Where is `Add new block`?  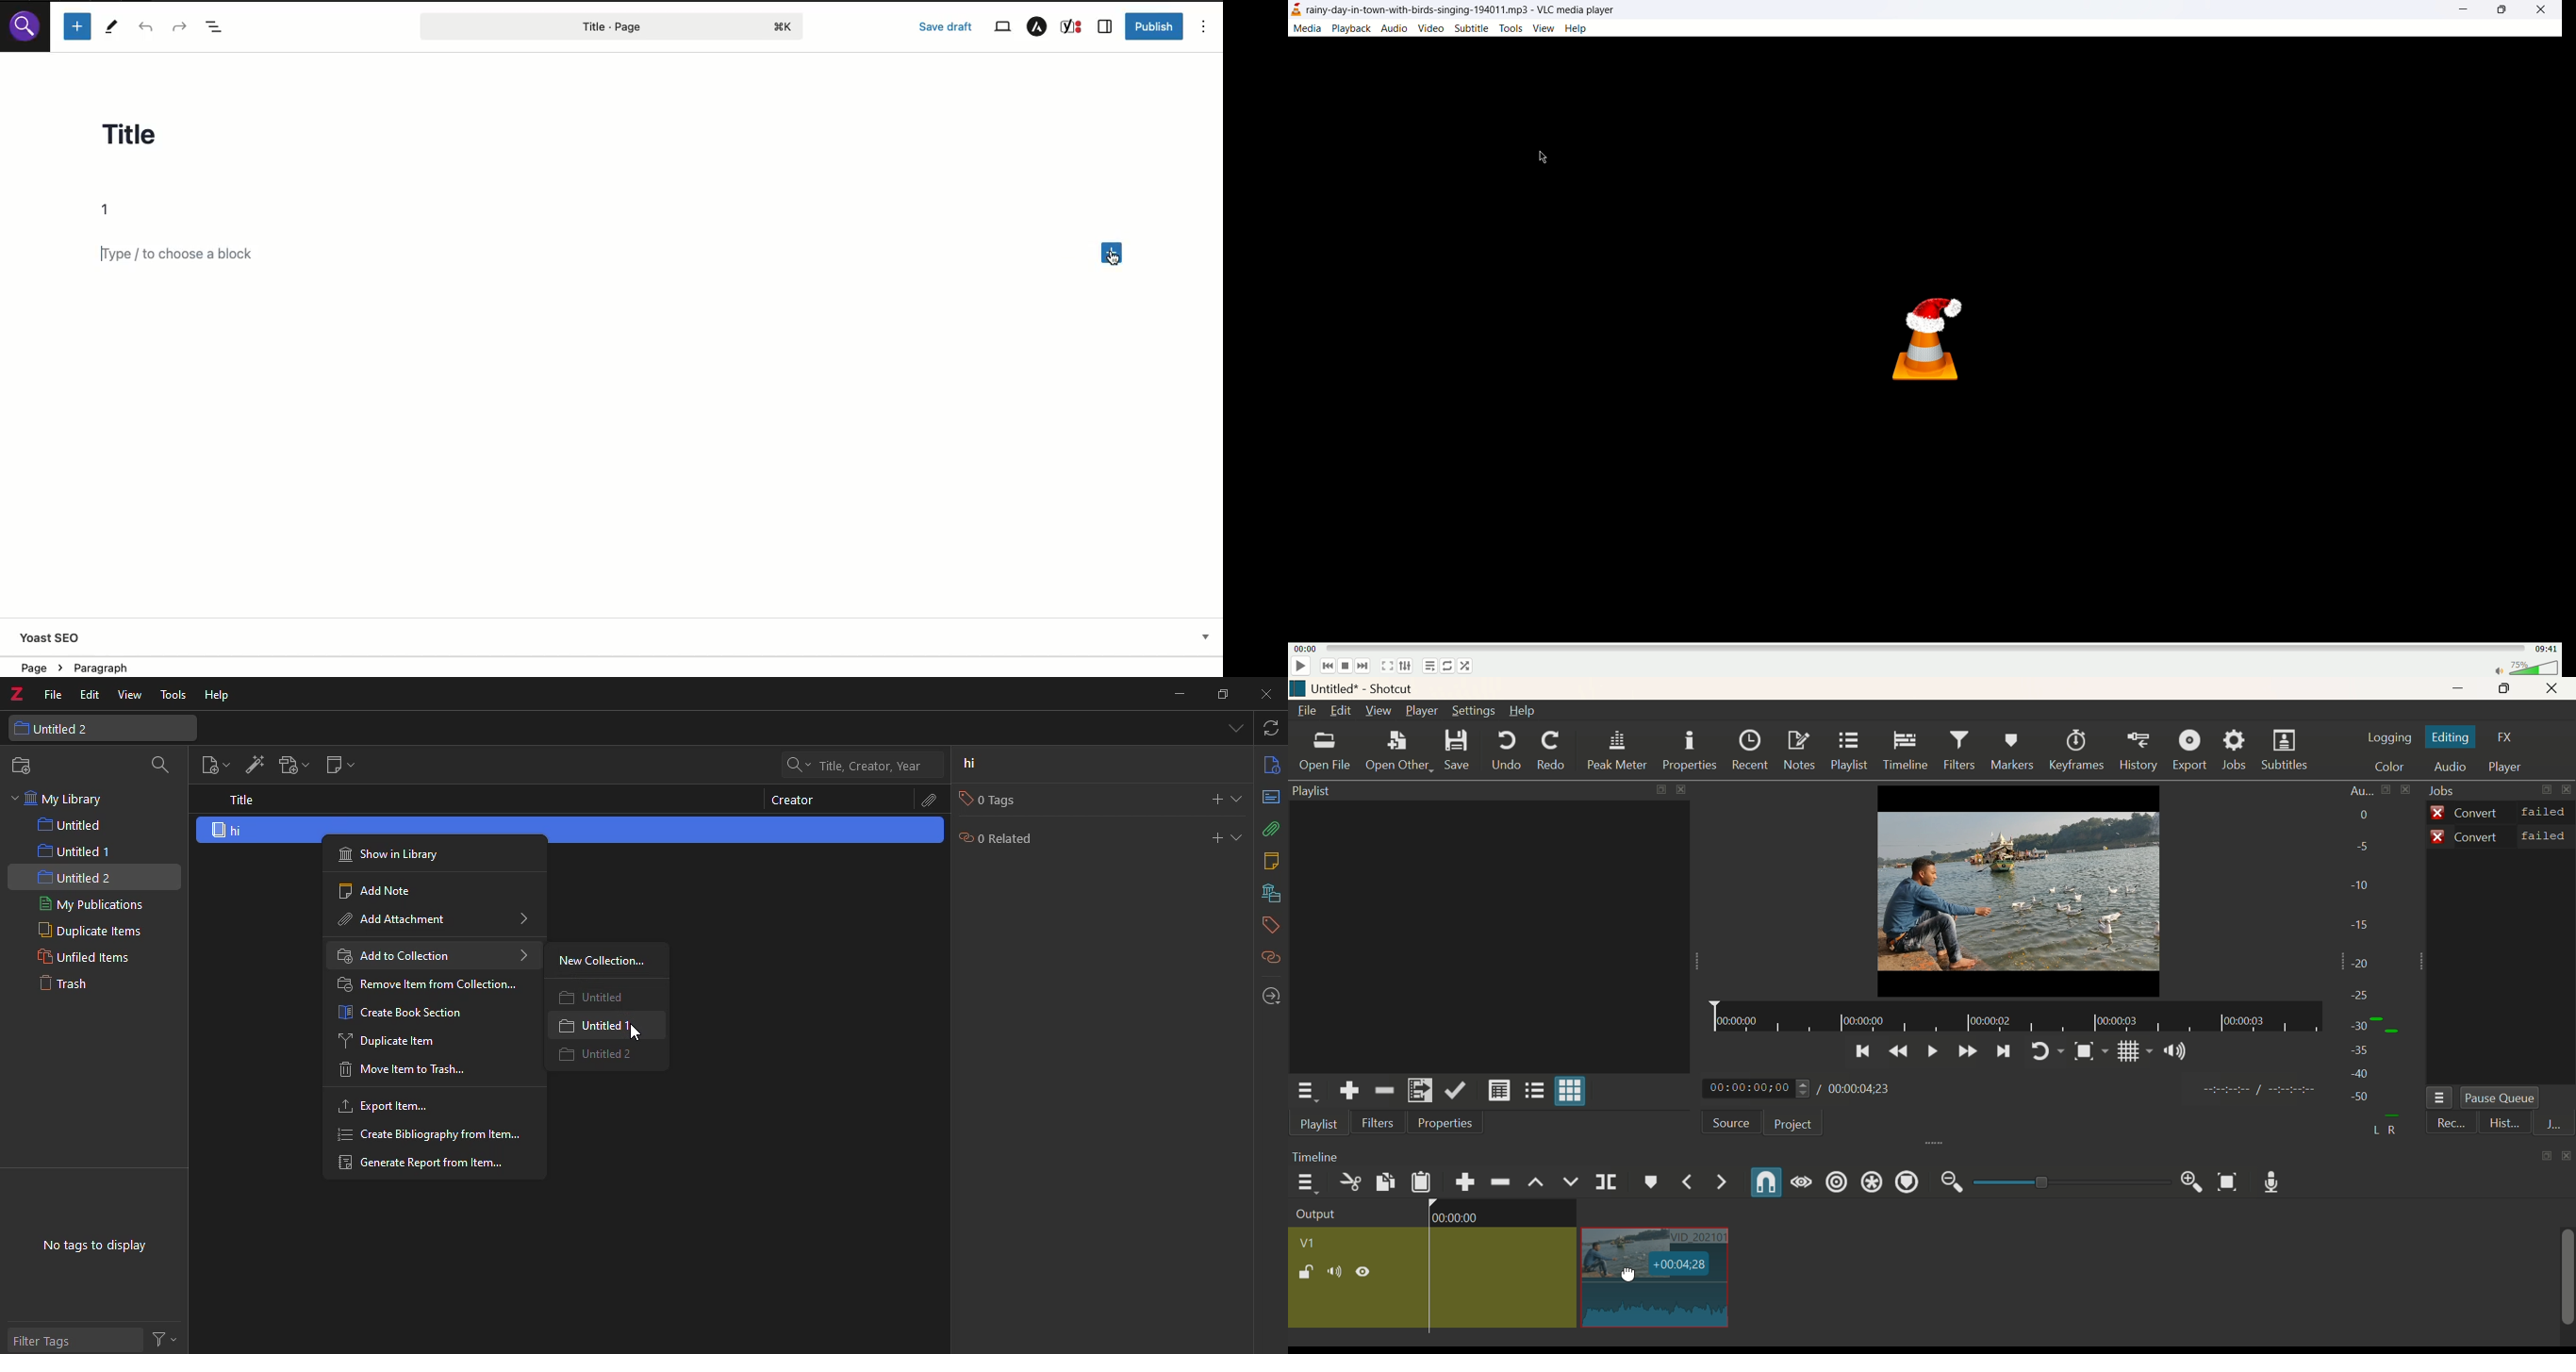 Add new block is located at coordinates (1113, 254).